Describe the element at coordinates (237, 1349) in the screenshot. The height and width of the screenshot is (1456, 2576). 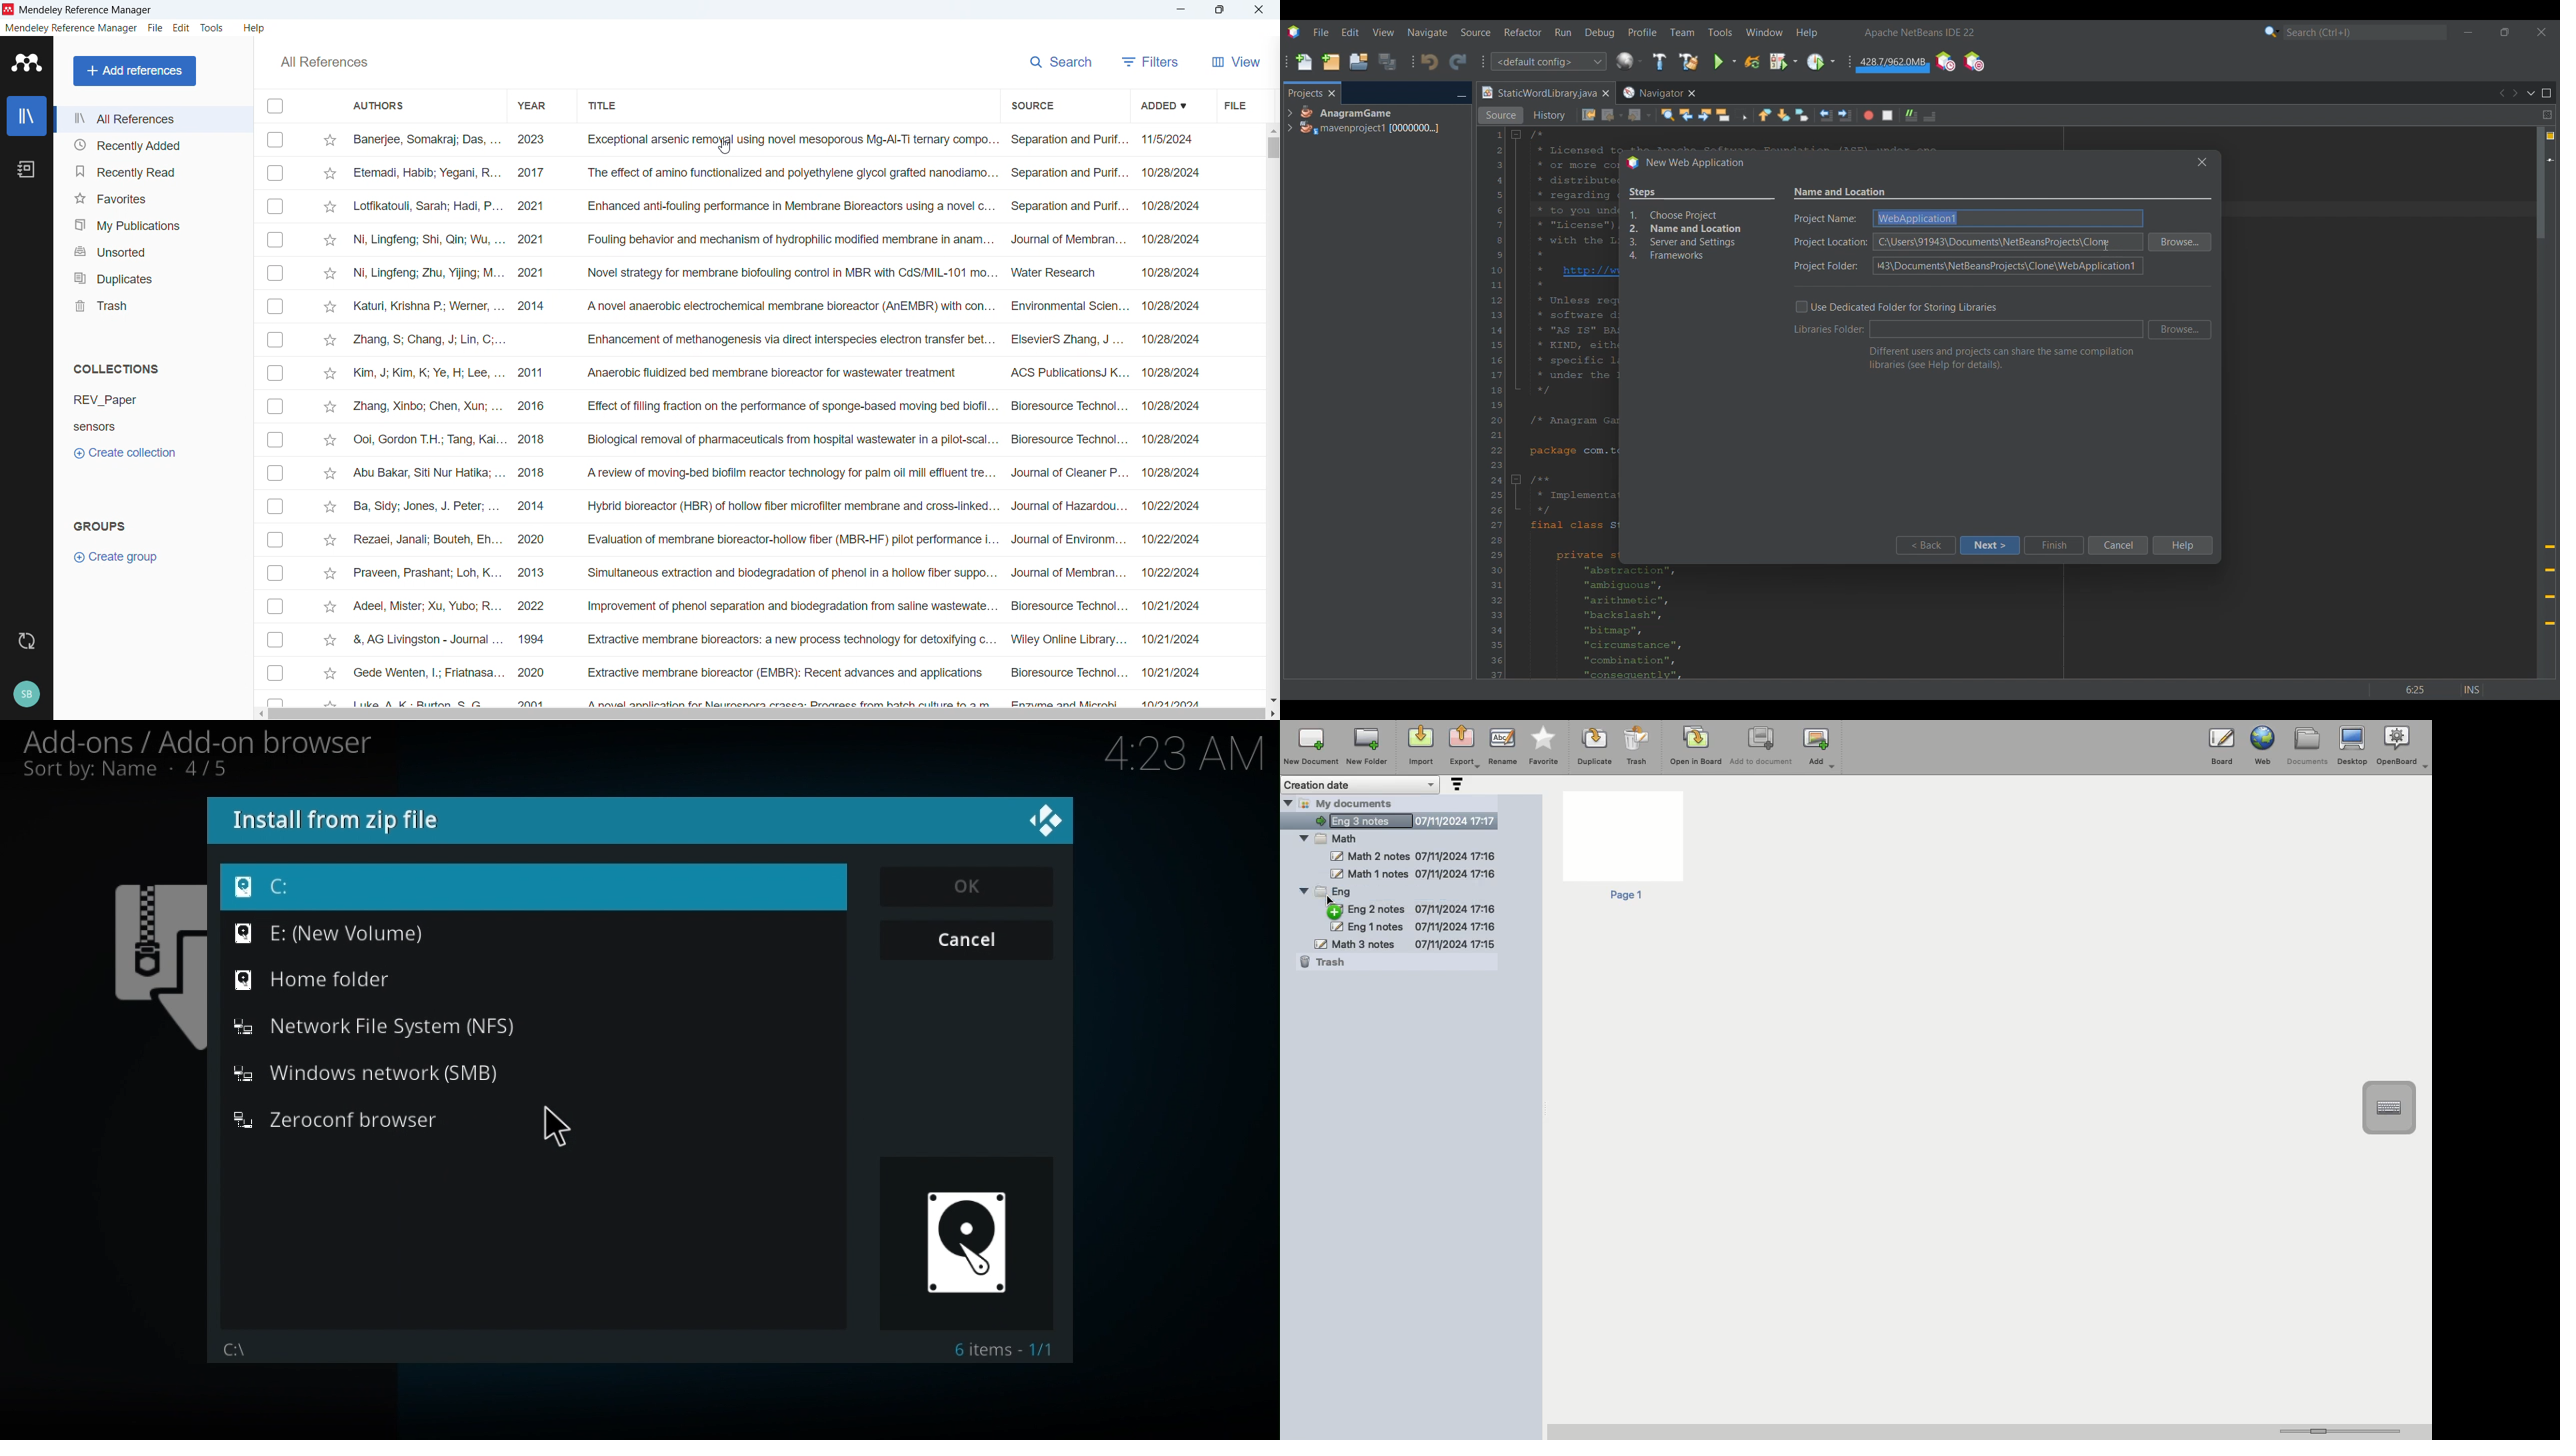
I see `File path` at that location.